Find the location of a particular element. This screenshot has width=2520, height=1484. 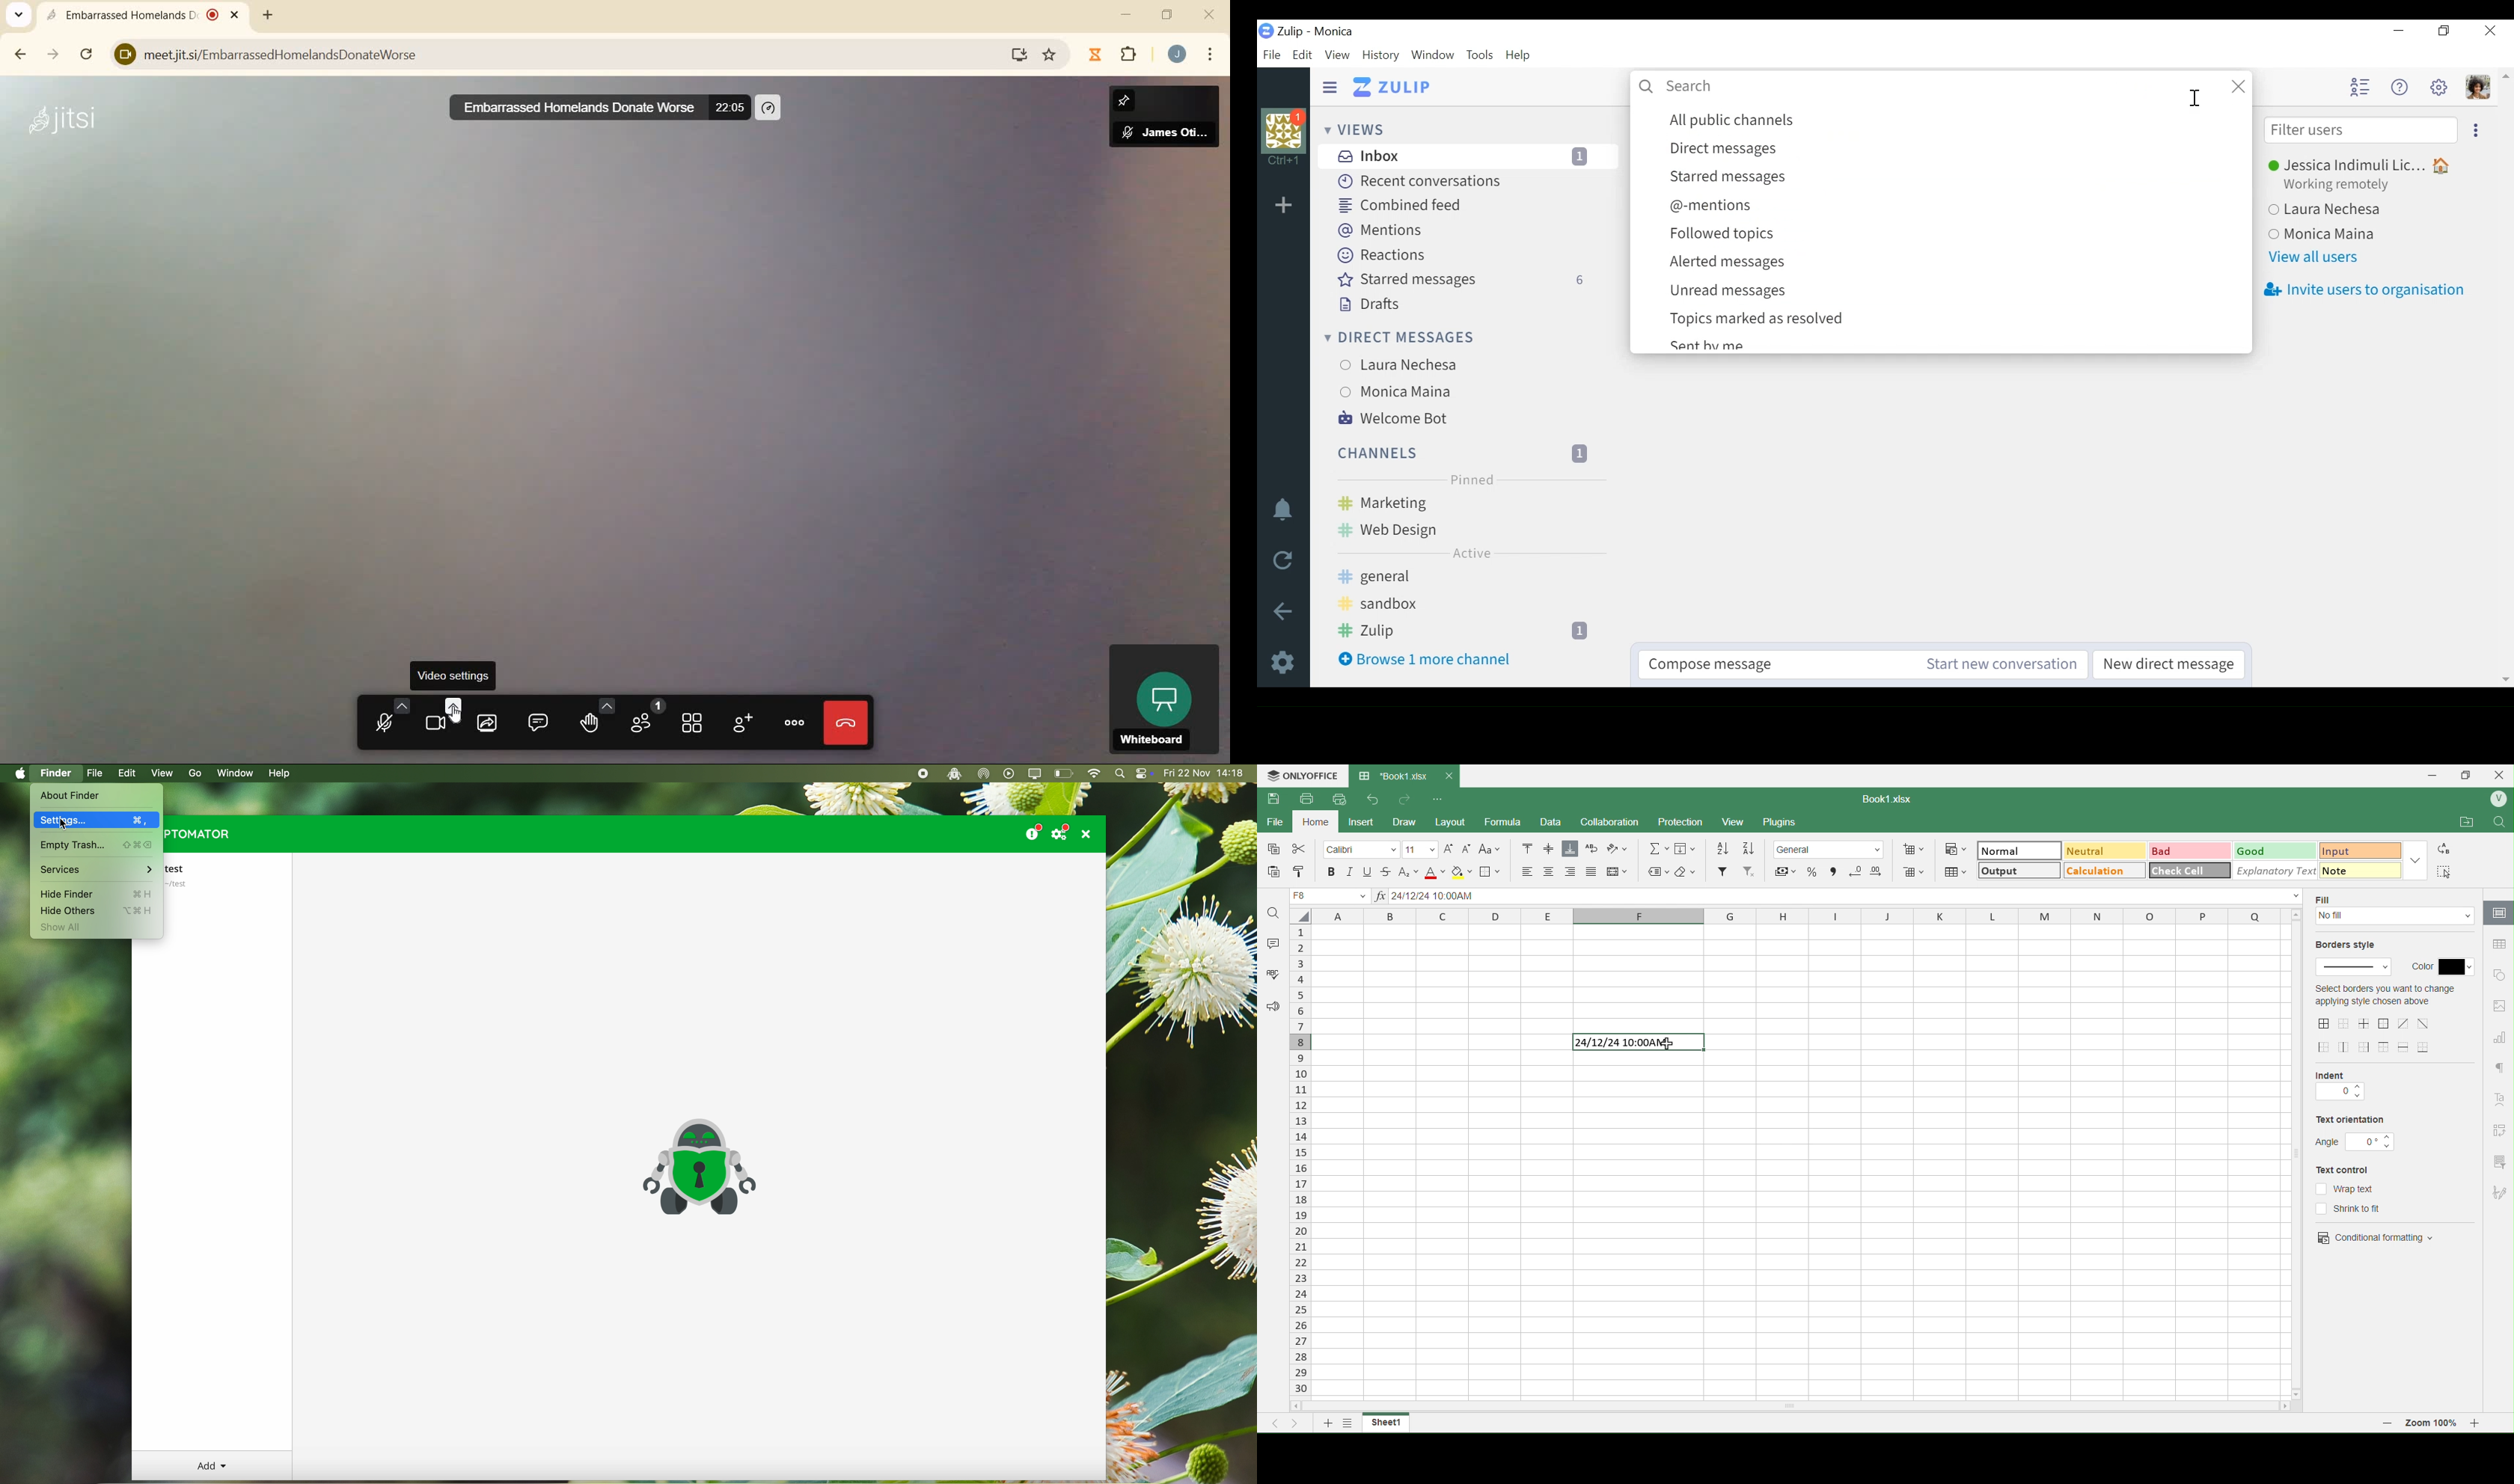

James  is located at coordinates (1165, 122).